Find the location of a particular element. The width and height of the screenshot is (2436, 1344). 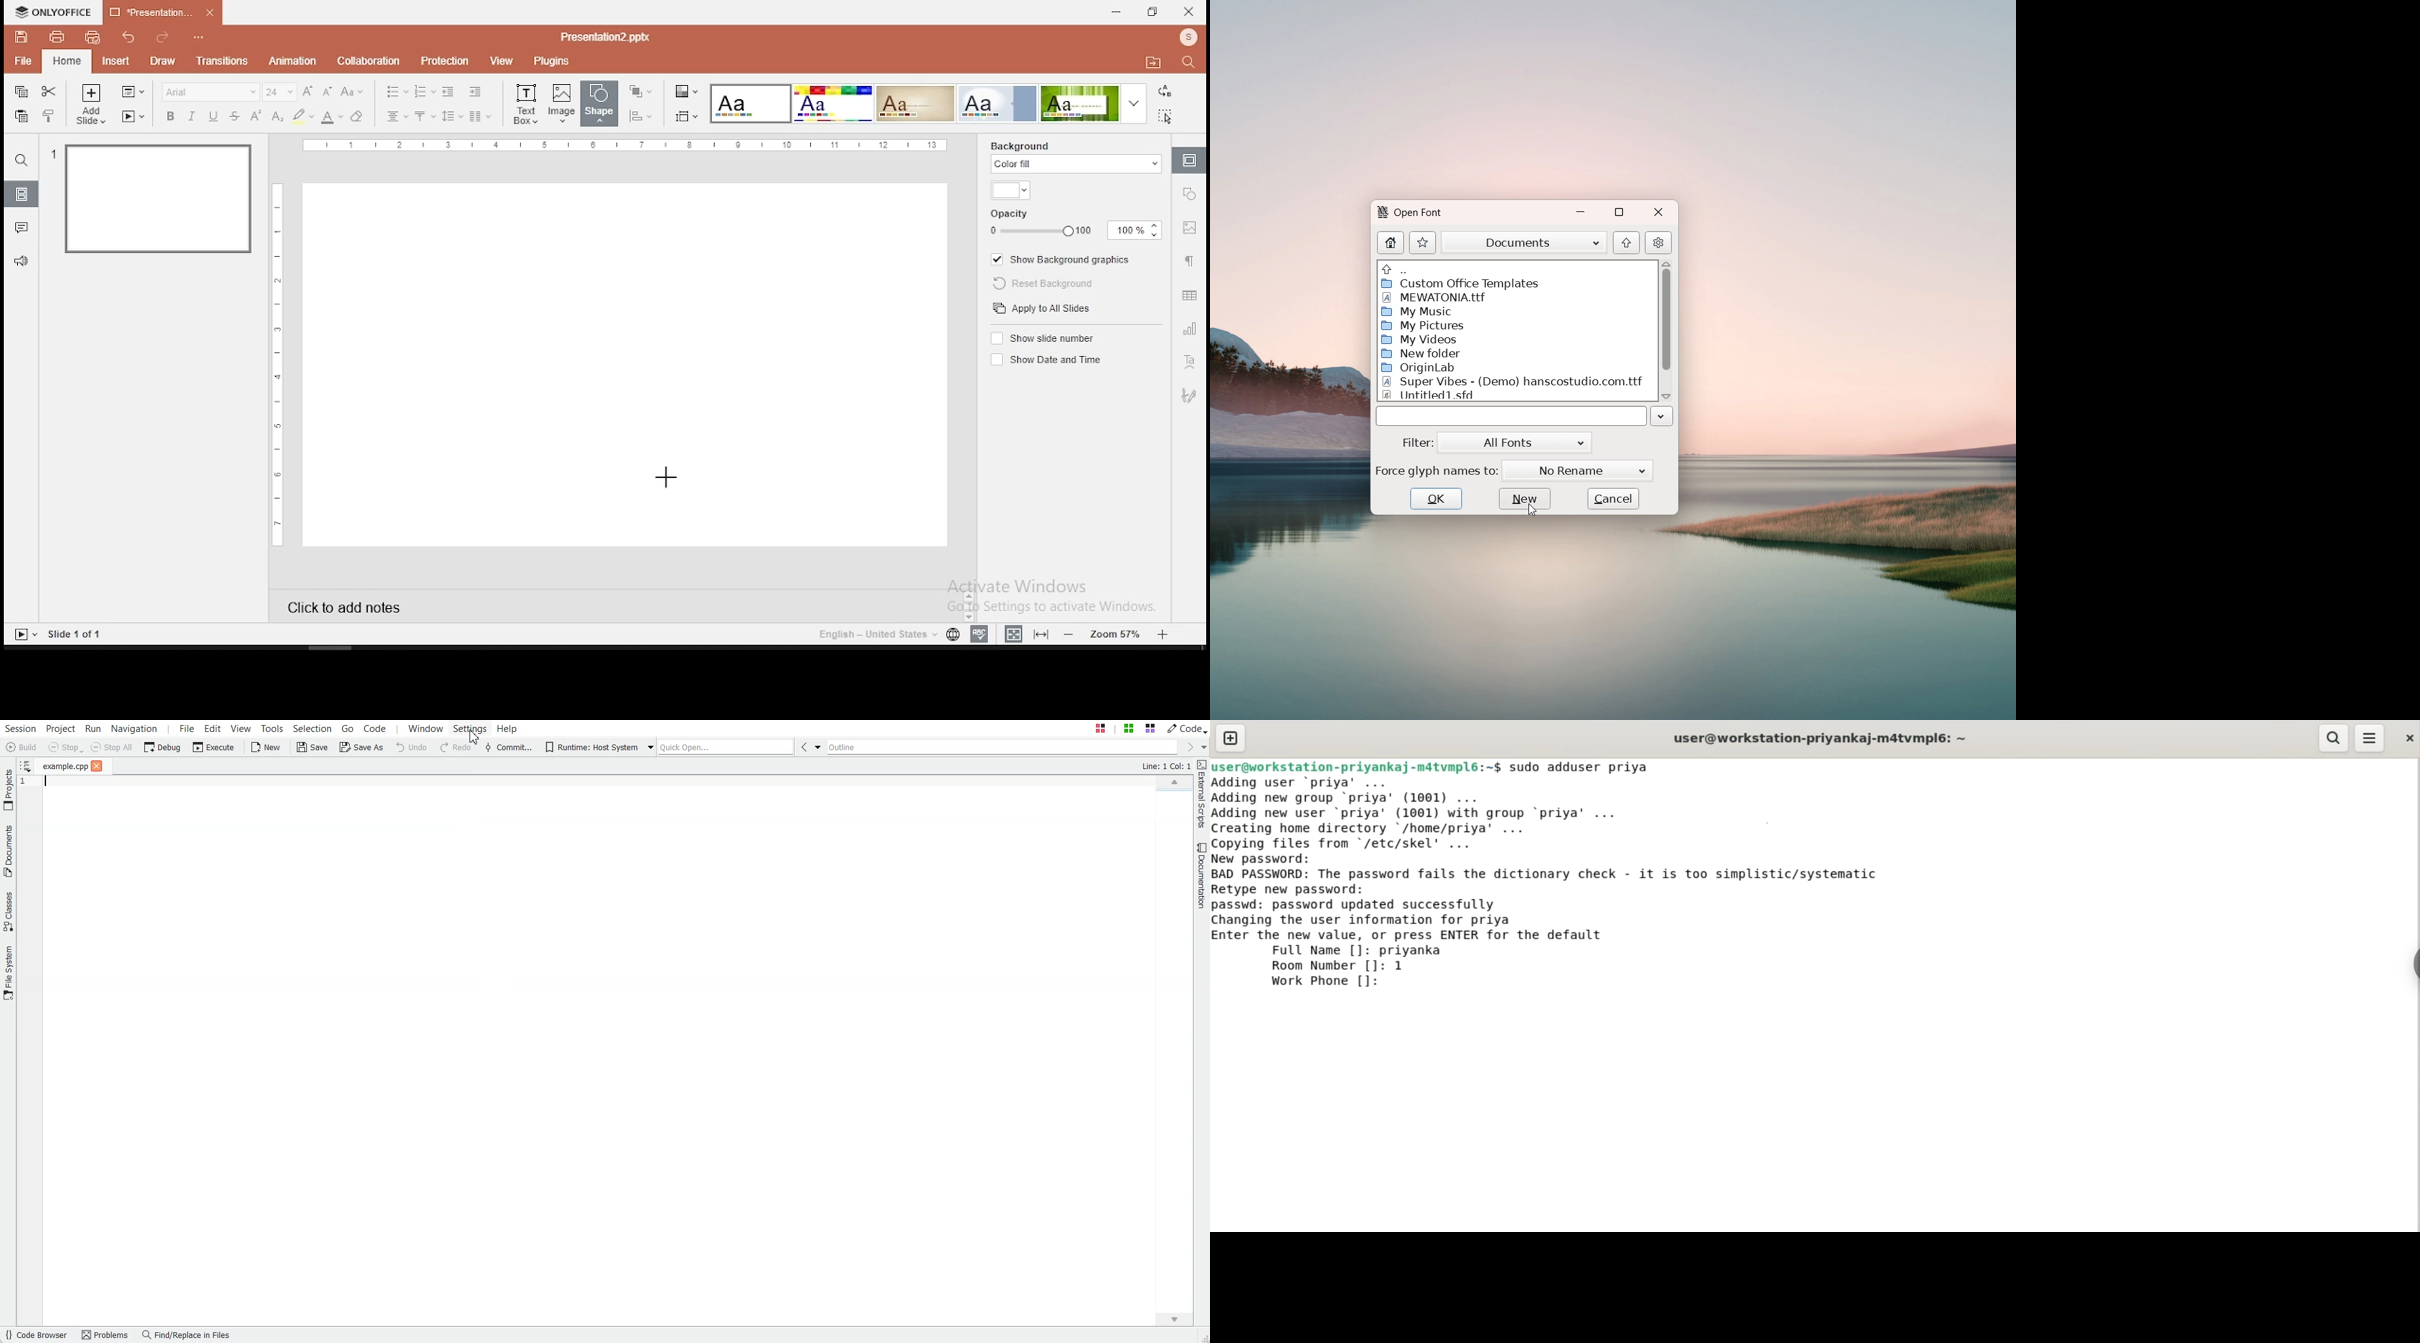

select folder is located at coordinates (1525, 241).